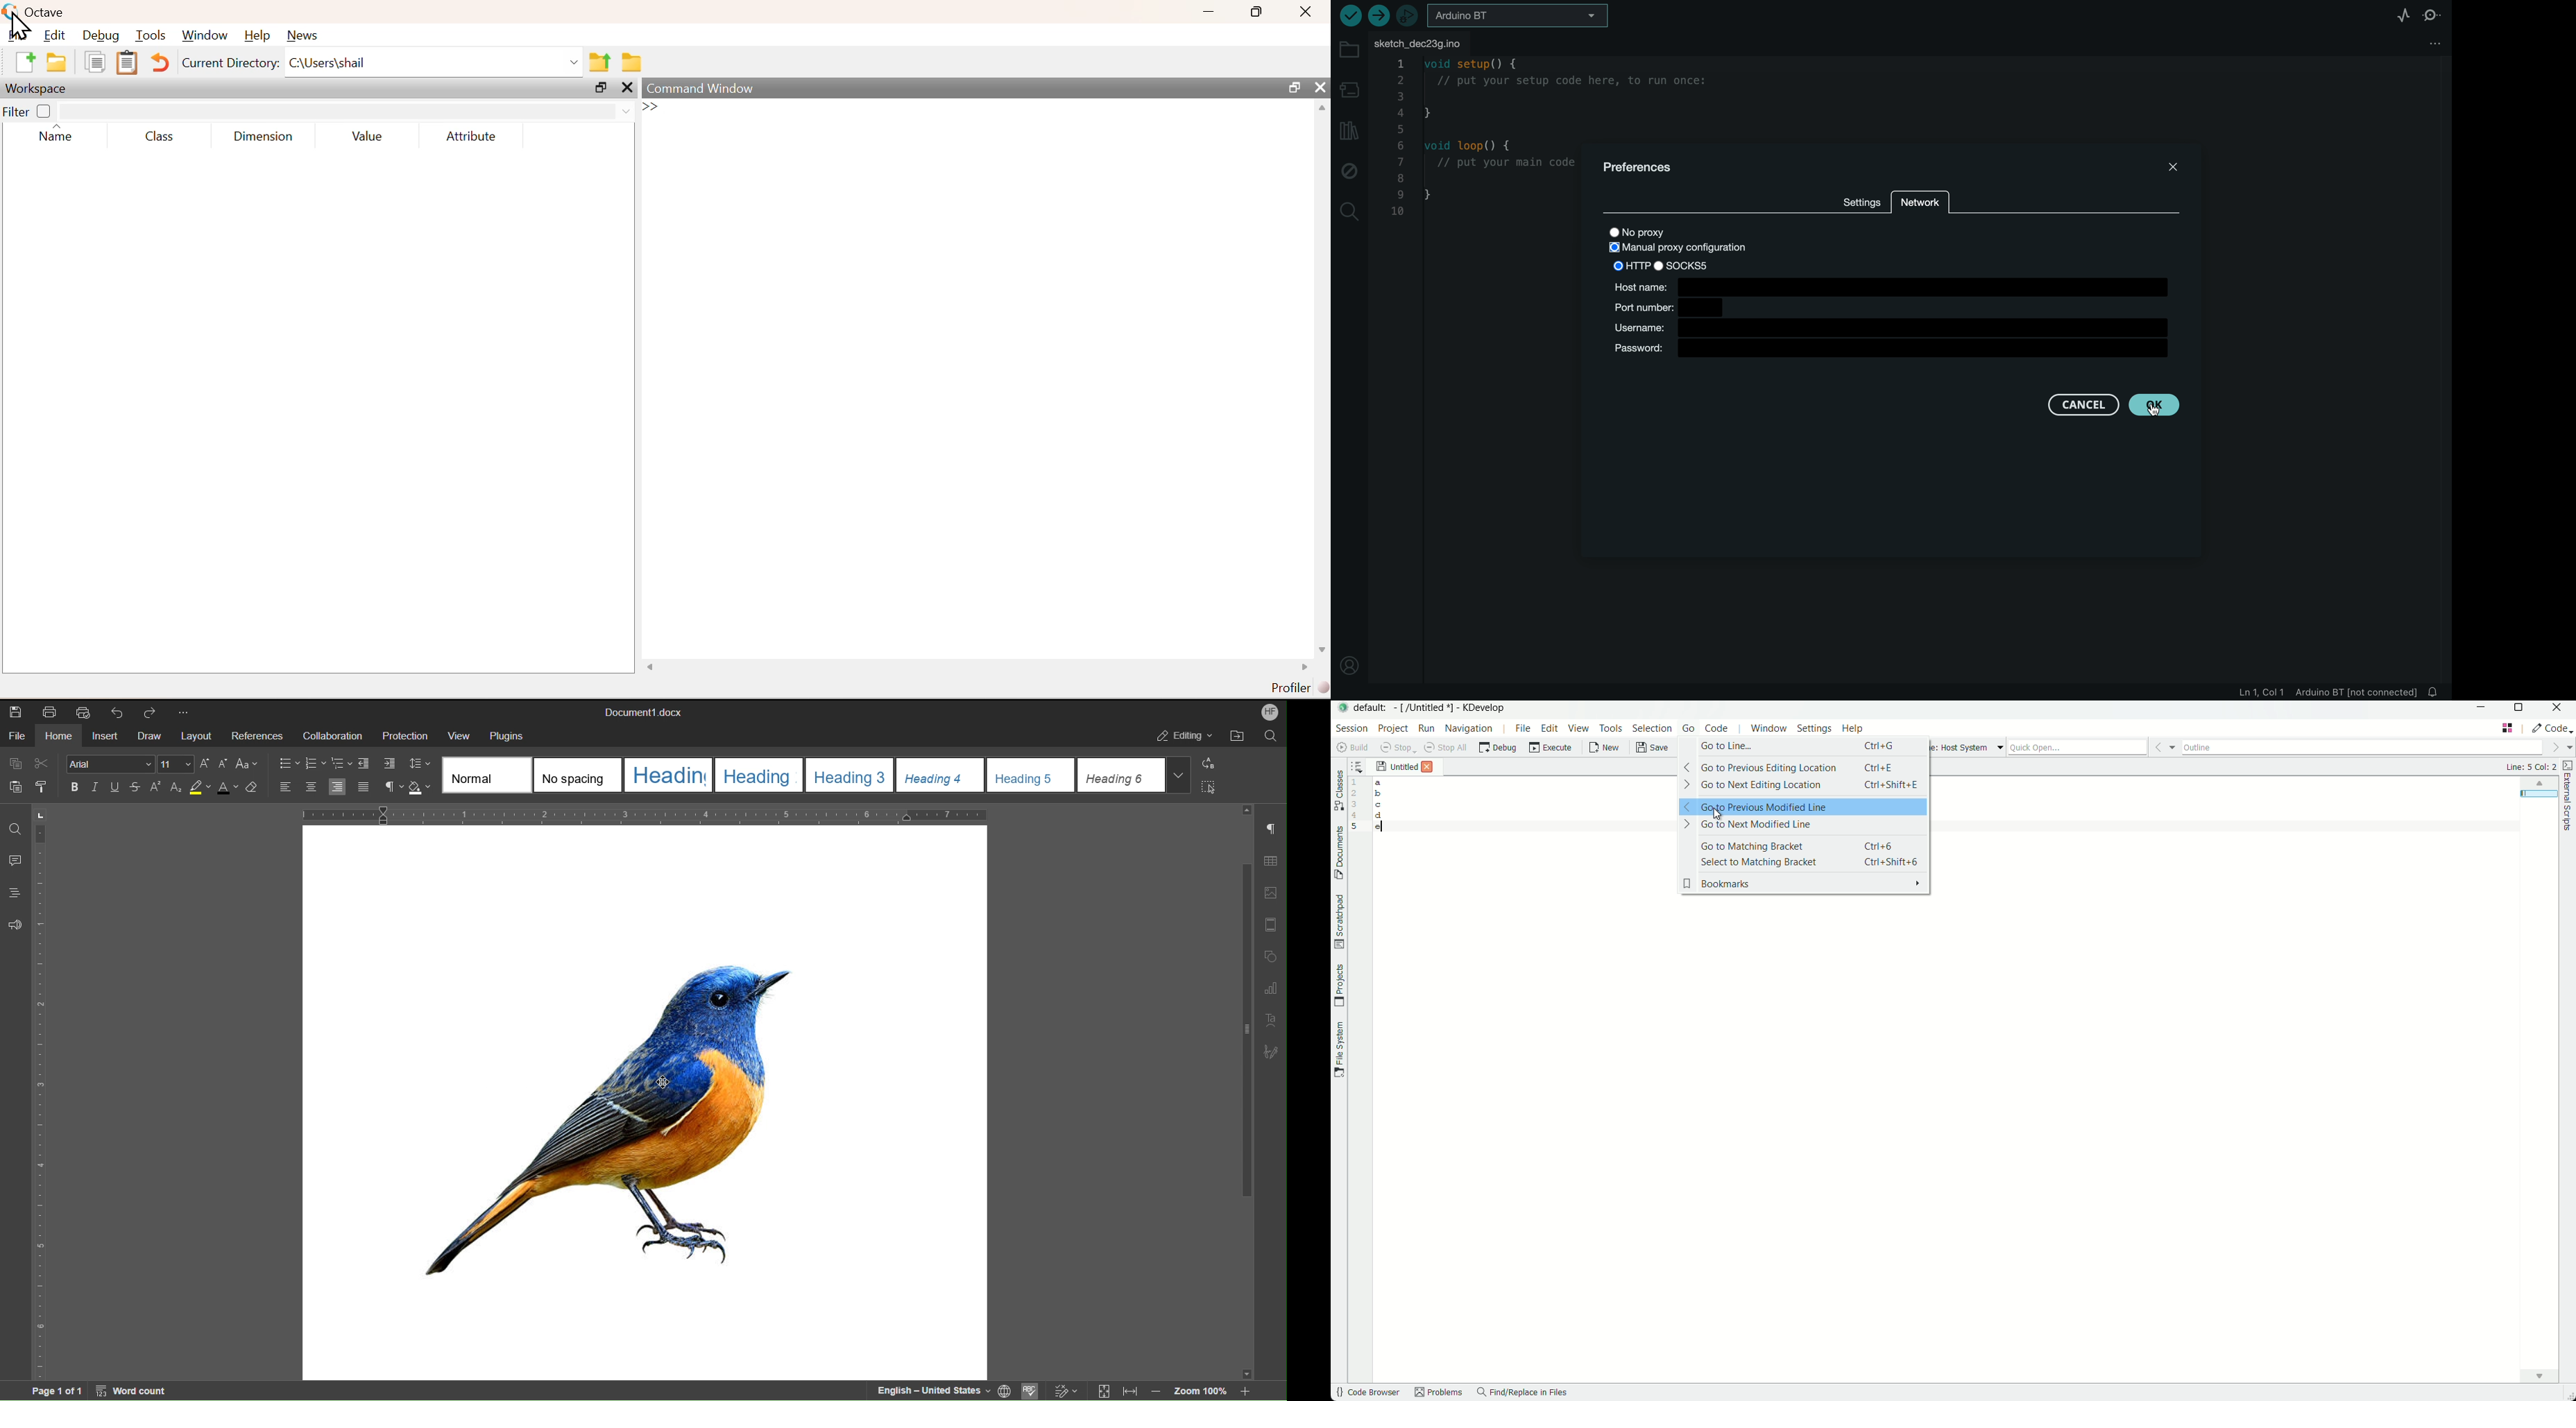  I want to click on Font Case, so click(247, 764).